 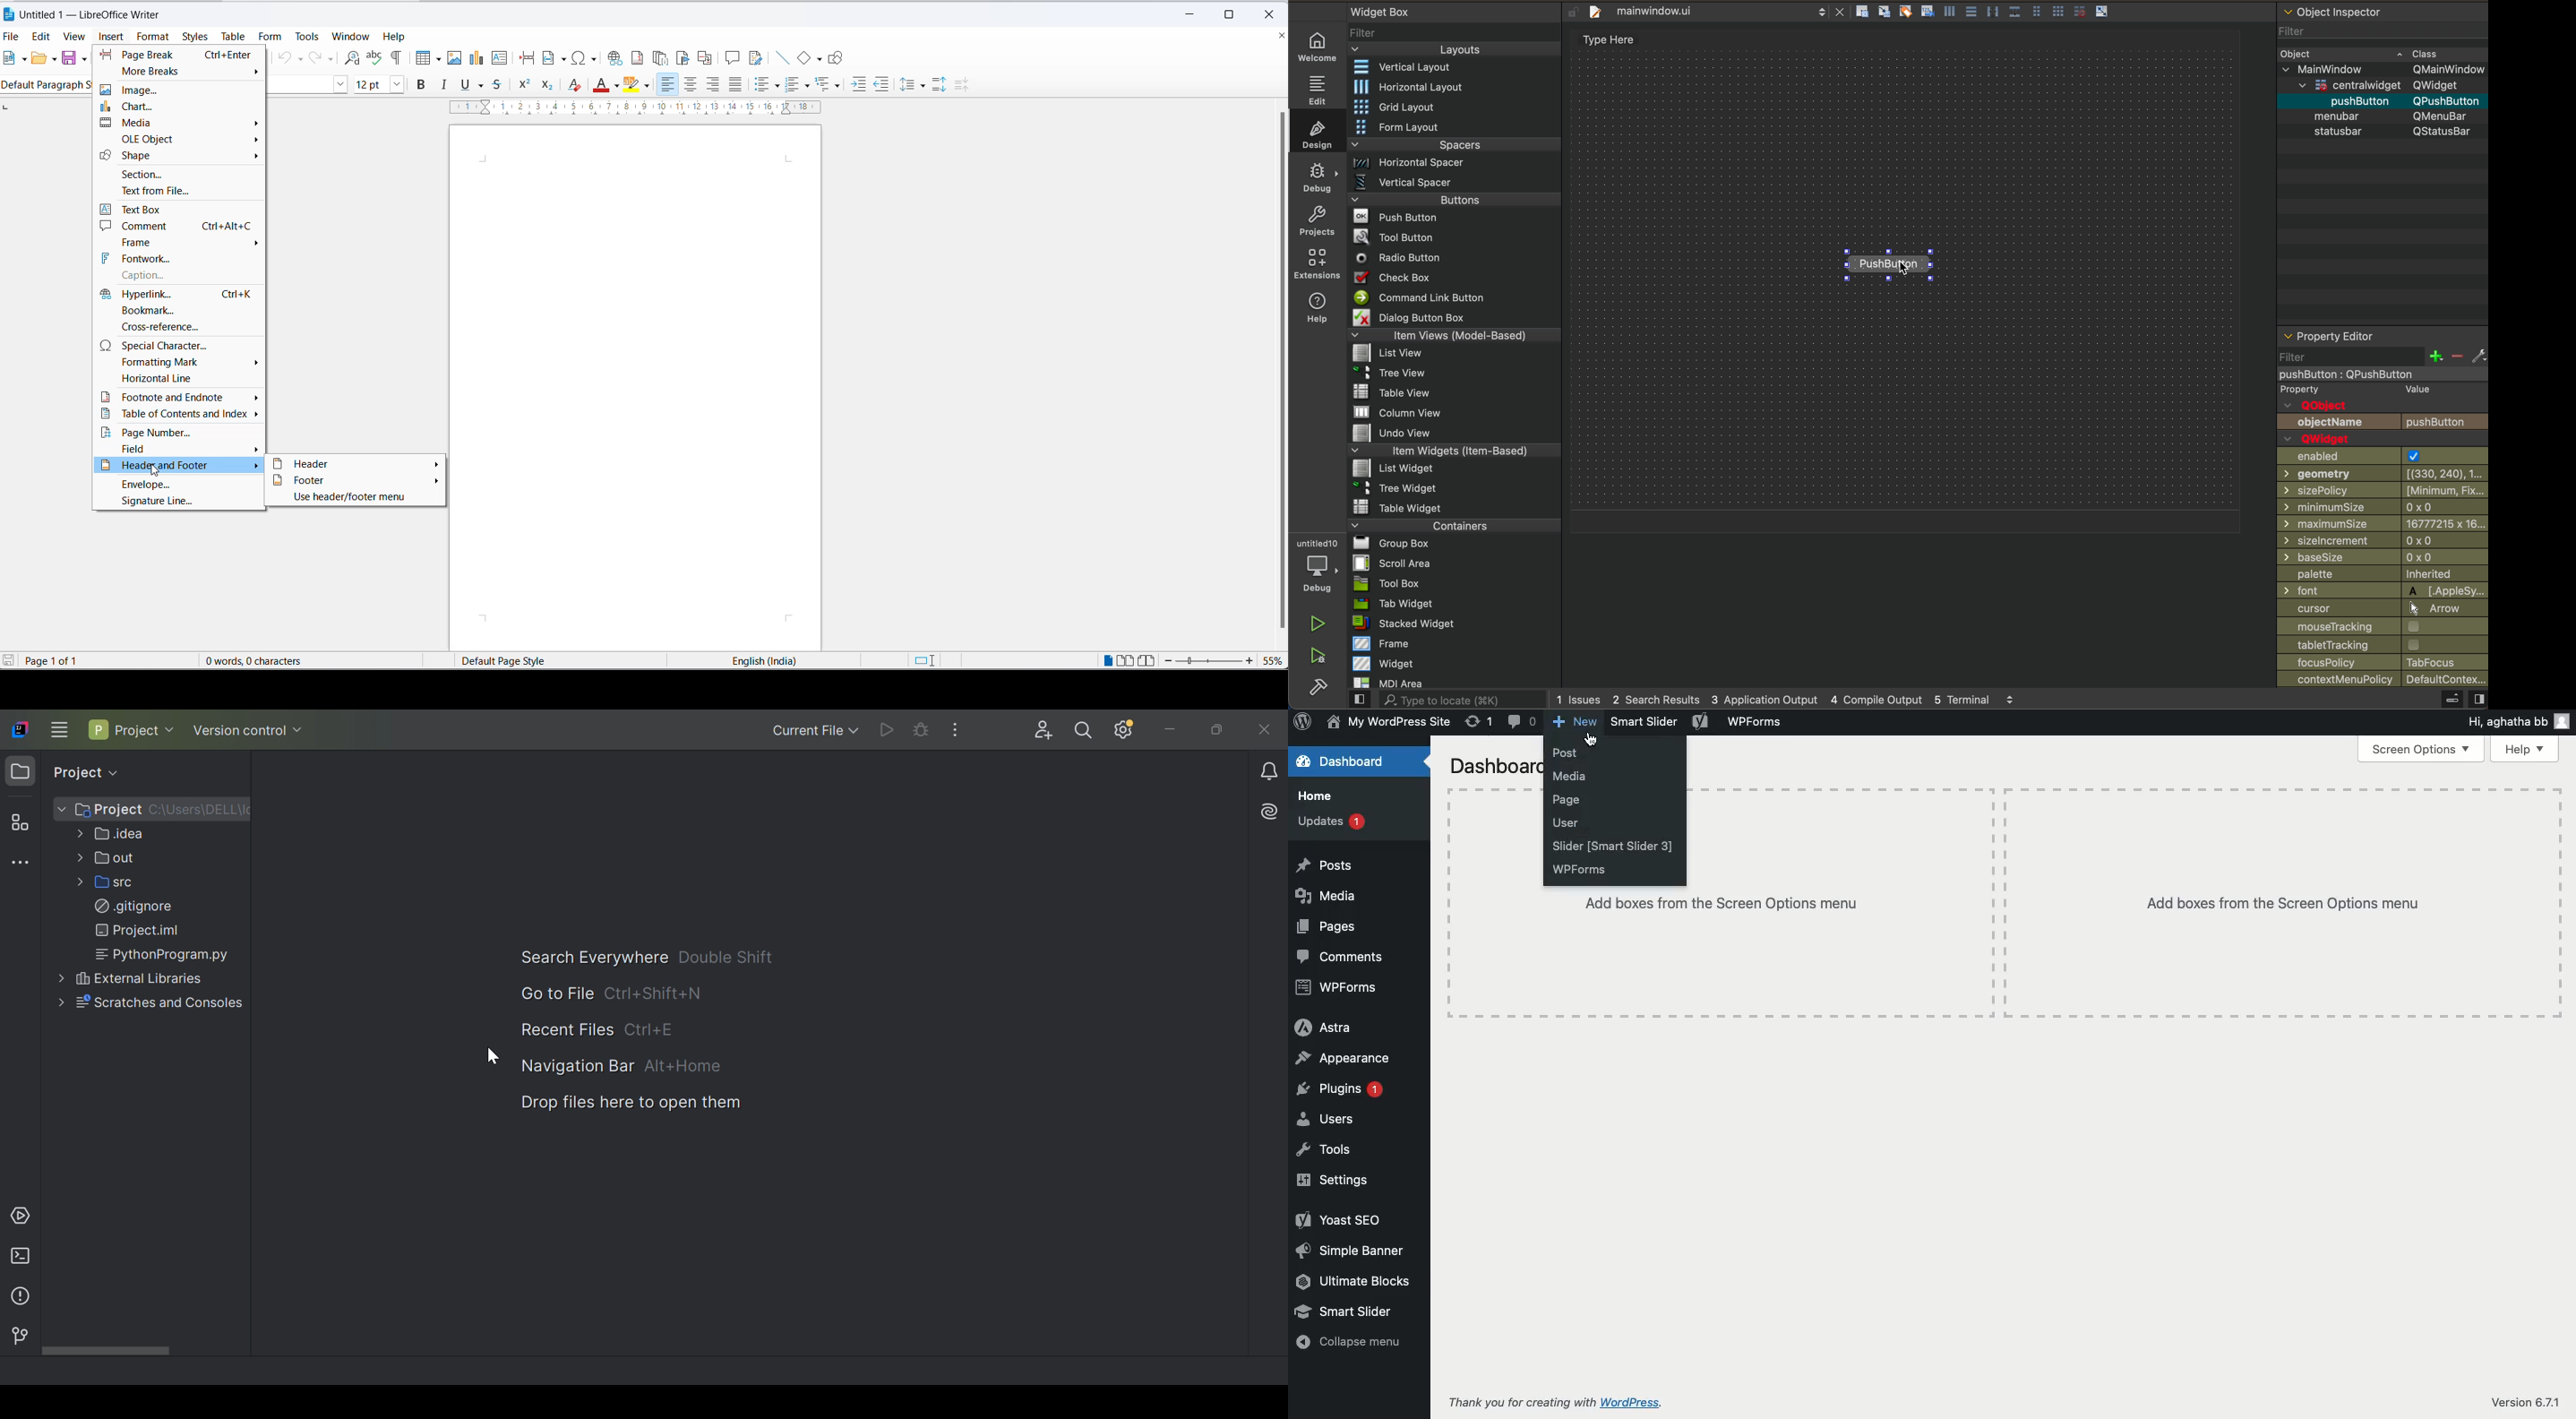 I want to click on focus, so click(x=2382, y=662).